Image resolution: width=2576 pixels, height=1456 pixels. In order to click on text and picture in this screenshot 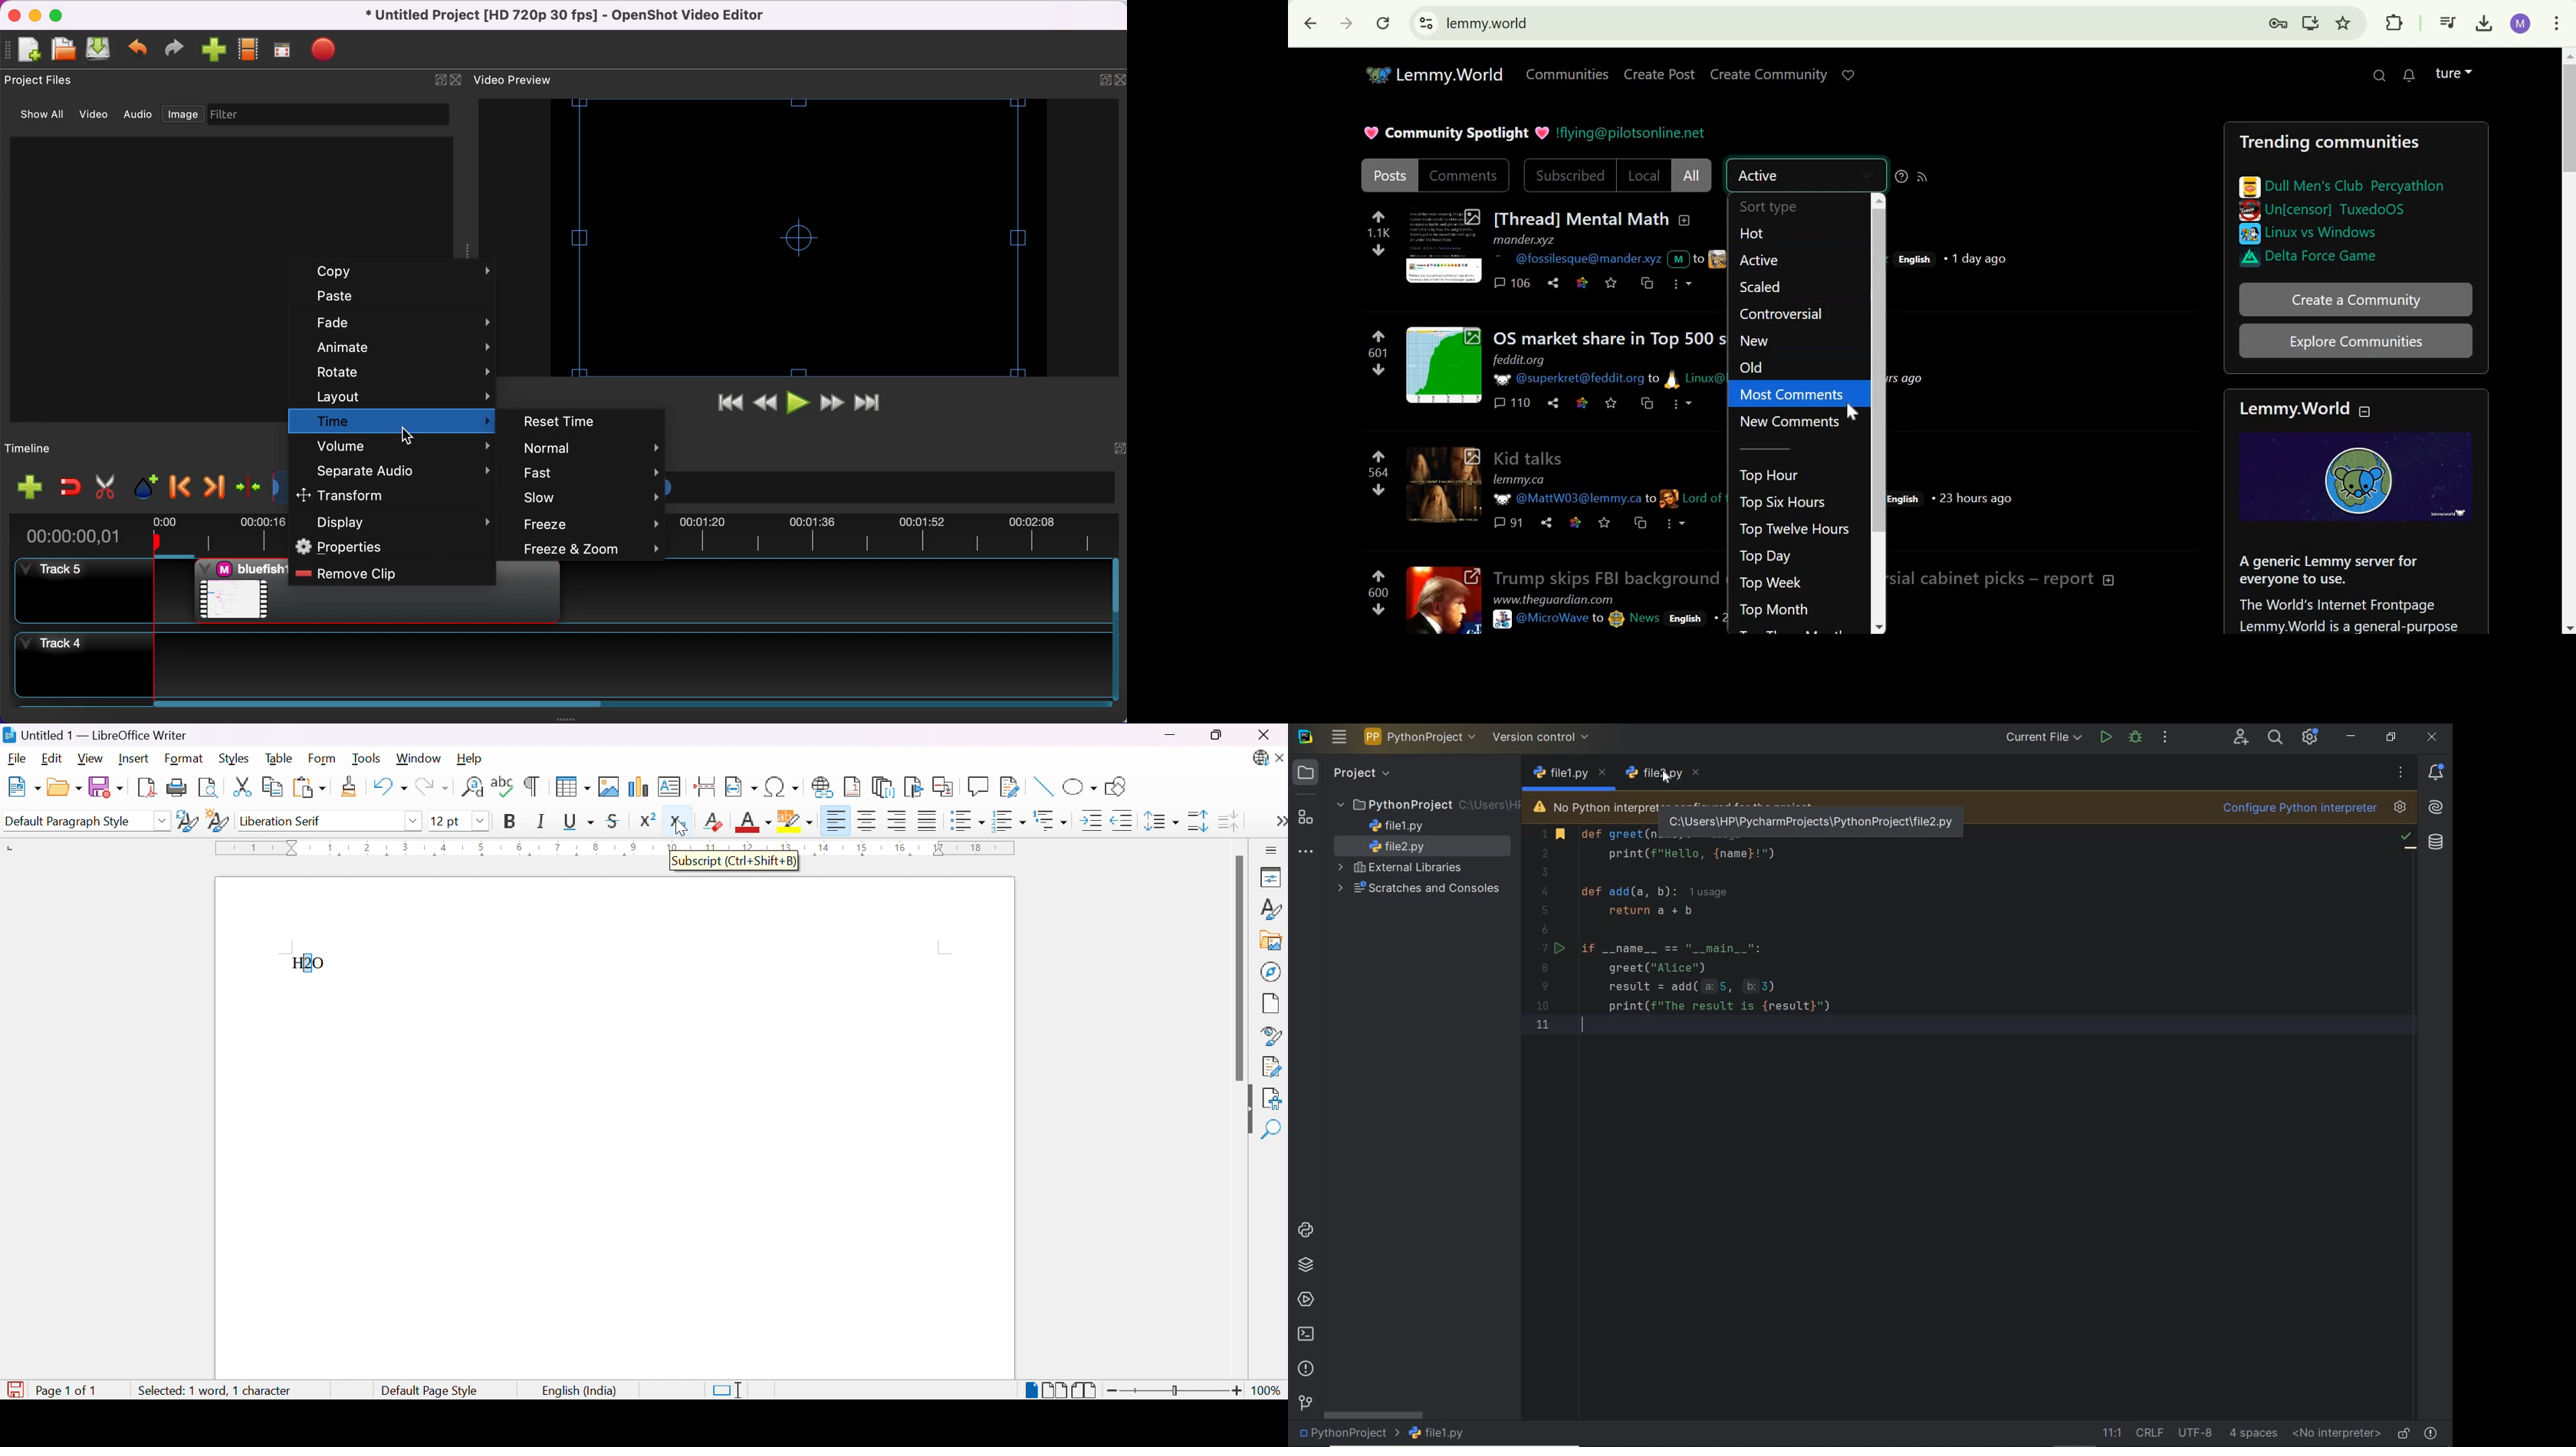, I will do `click(1695, 258)`.